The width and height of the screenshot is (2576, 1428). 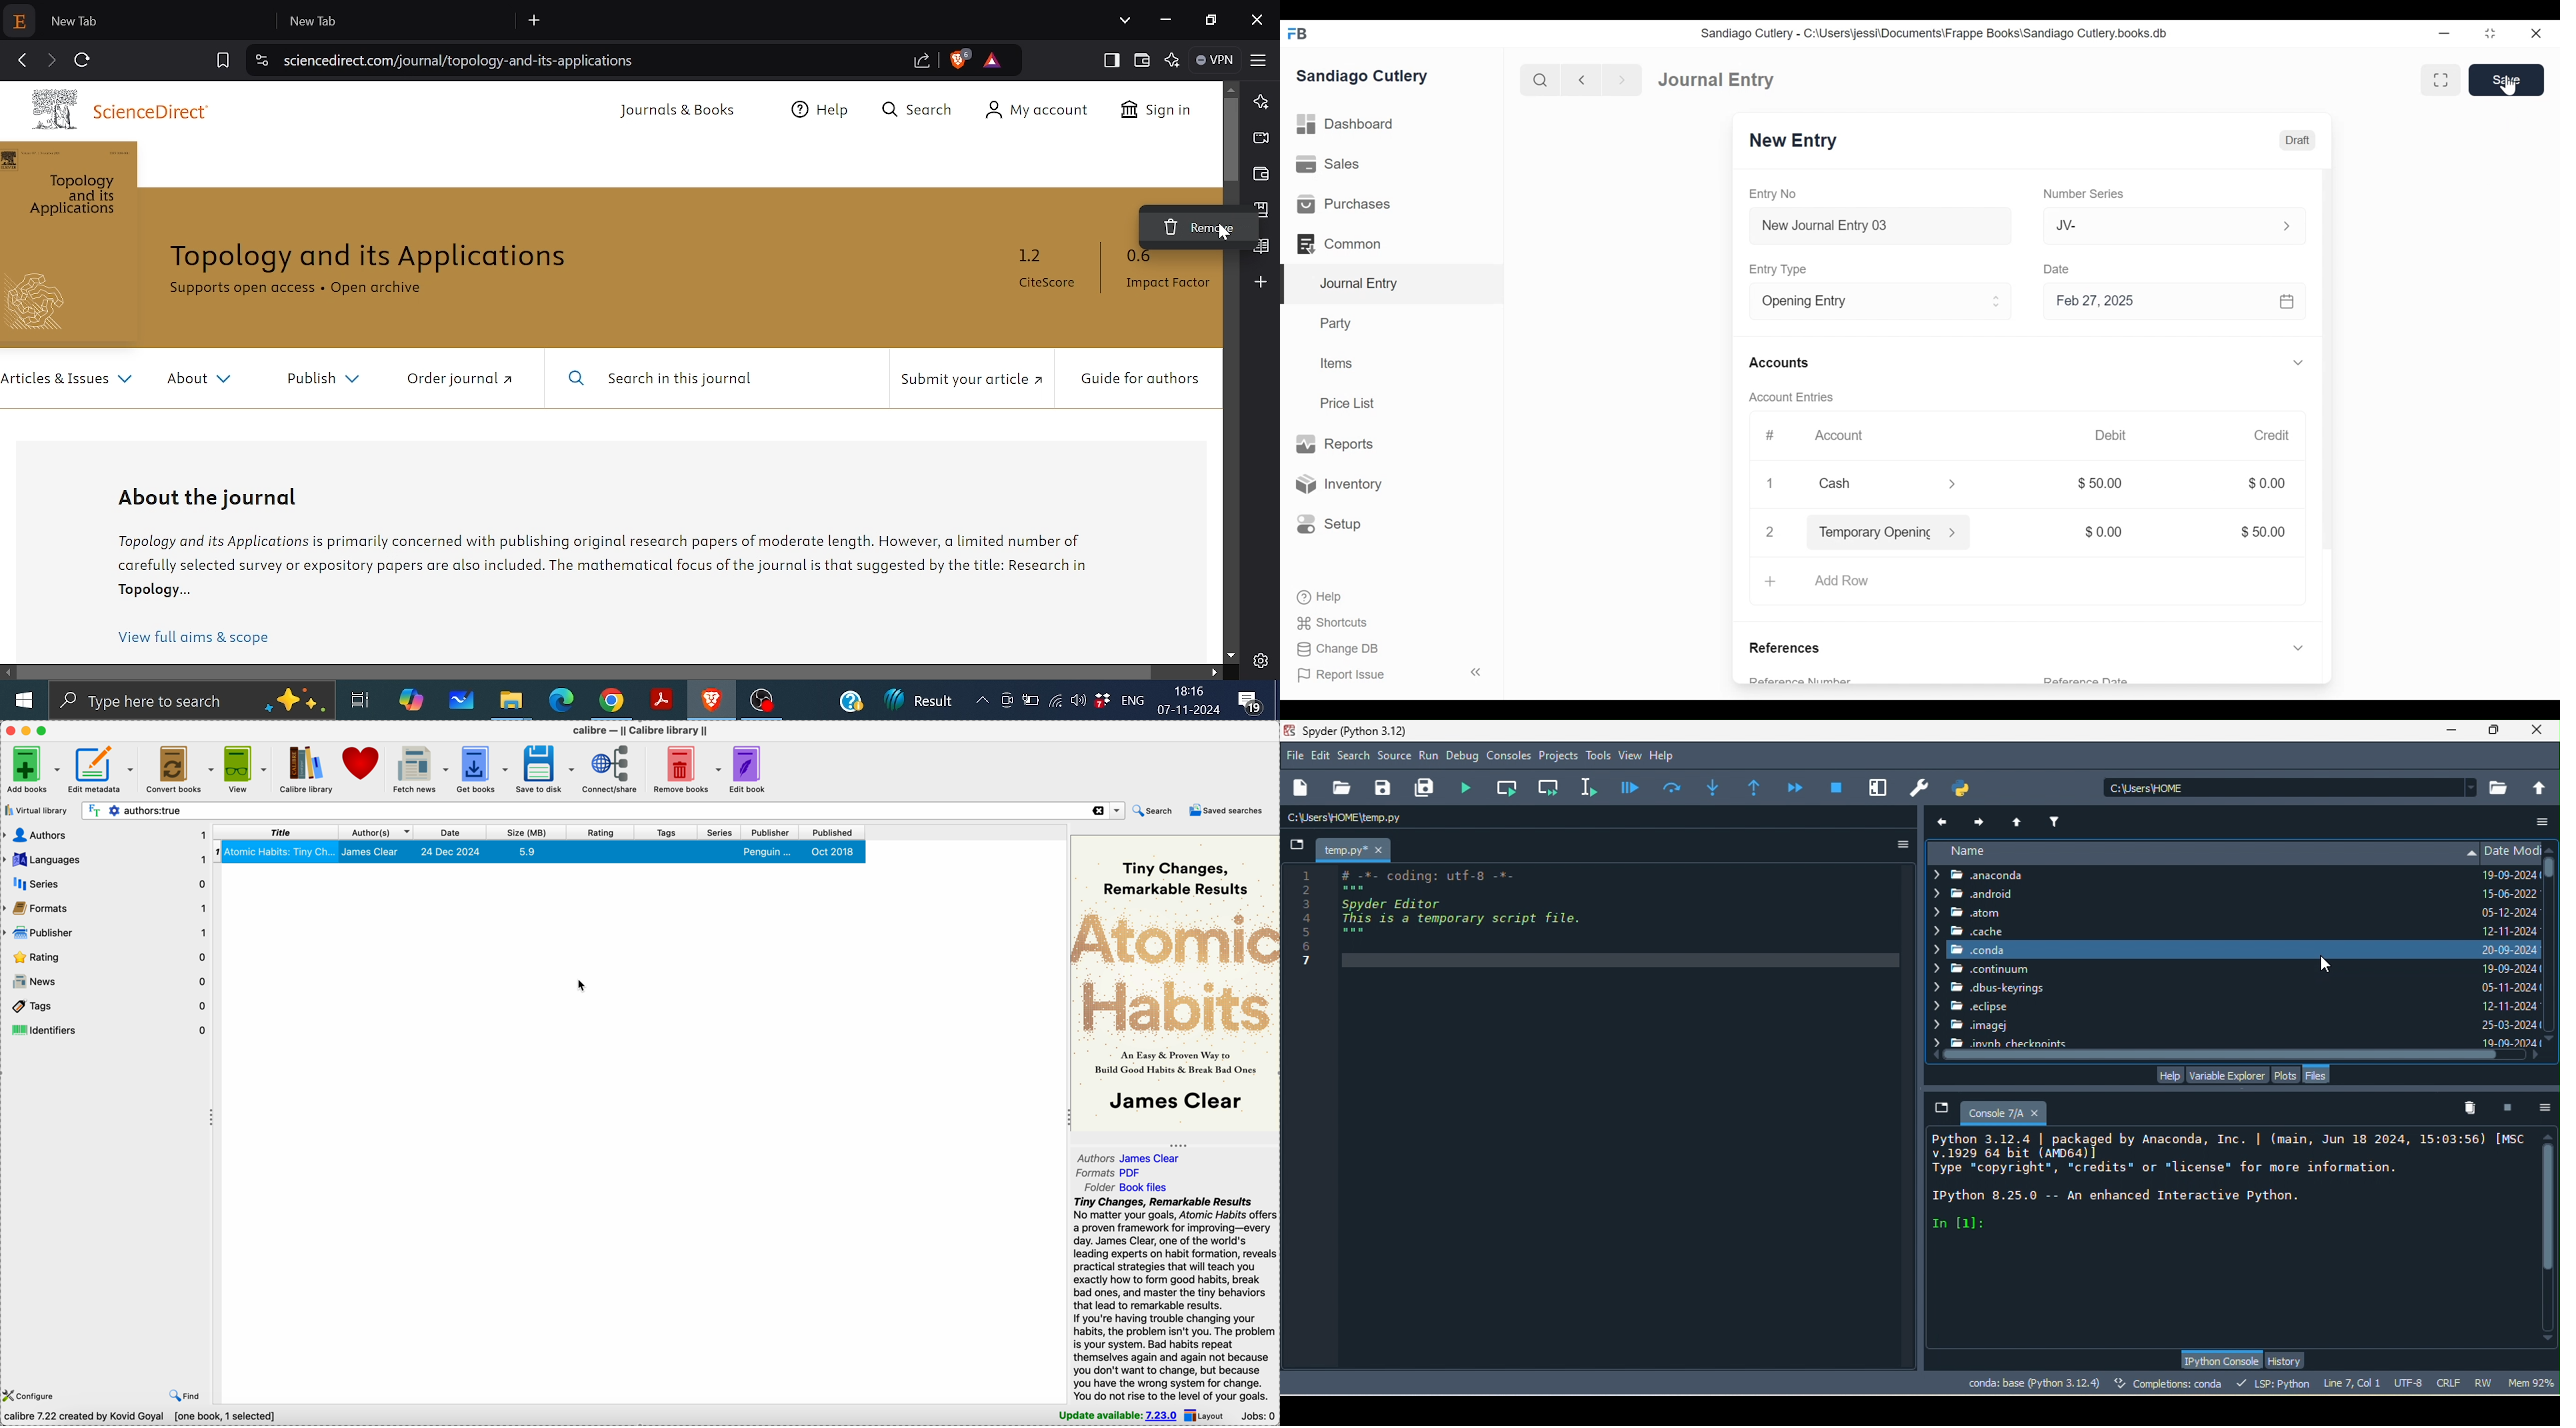 I want to click on Move up, so click(x=1232, y=90).